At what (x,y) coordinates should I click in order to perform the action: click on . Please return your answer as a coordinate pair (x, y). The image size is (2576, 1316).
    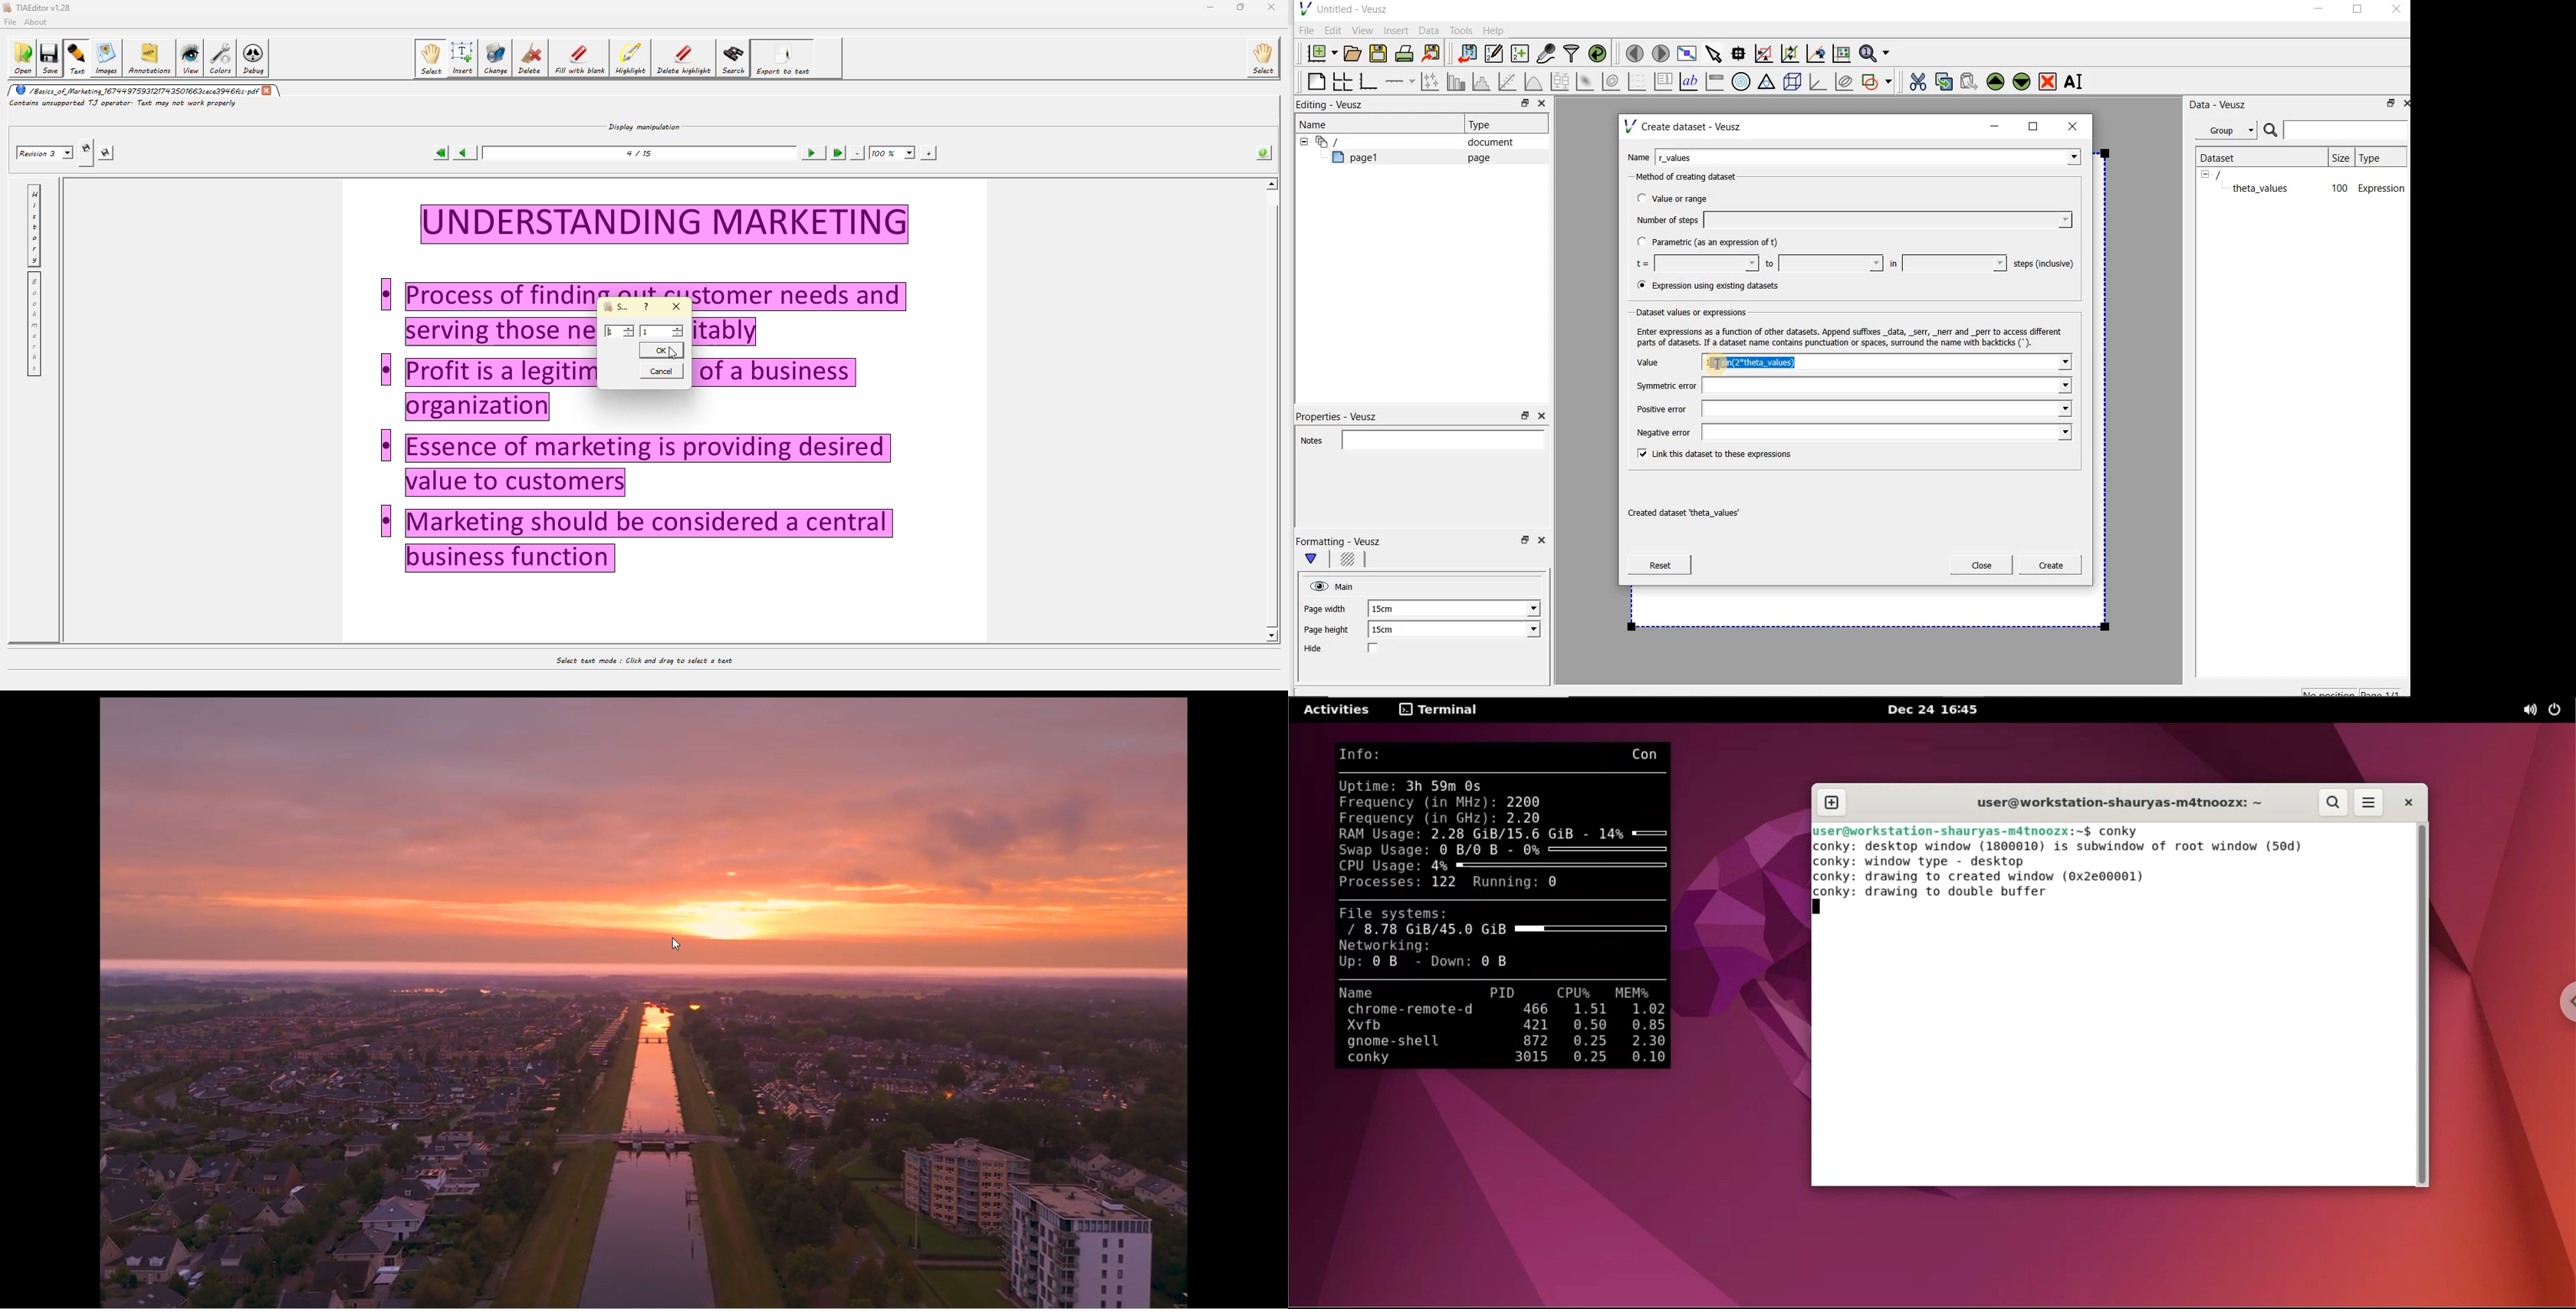
    Looking at the image, I should click on (655, 540).